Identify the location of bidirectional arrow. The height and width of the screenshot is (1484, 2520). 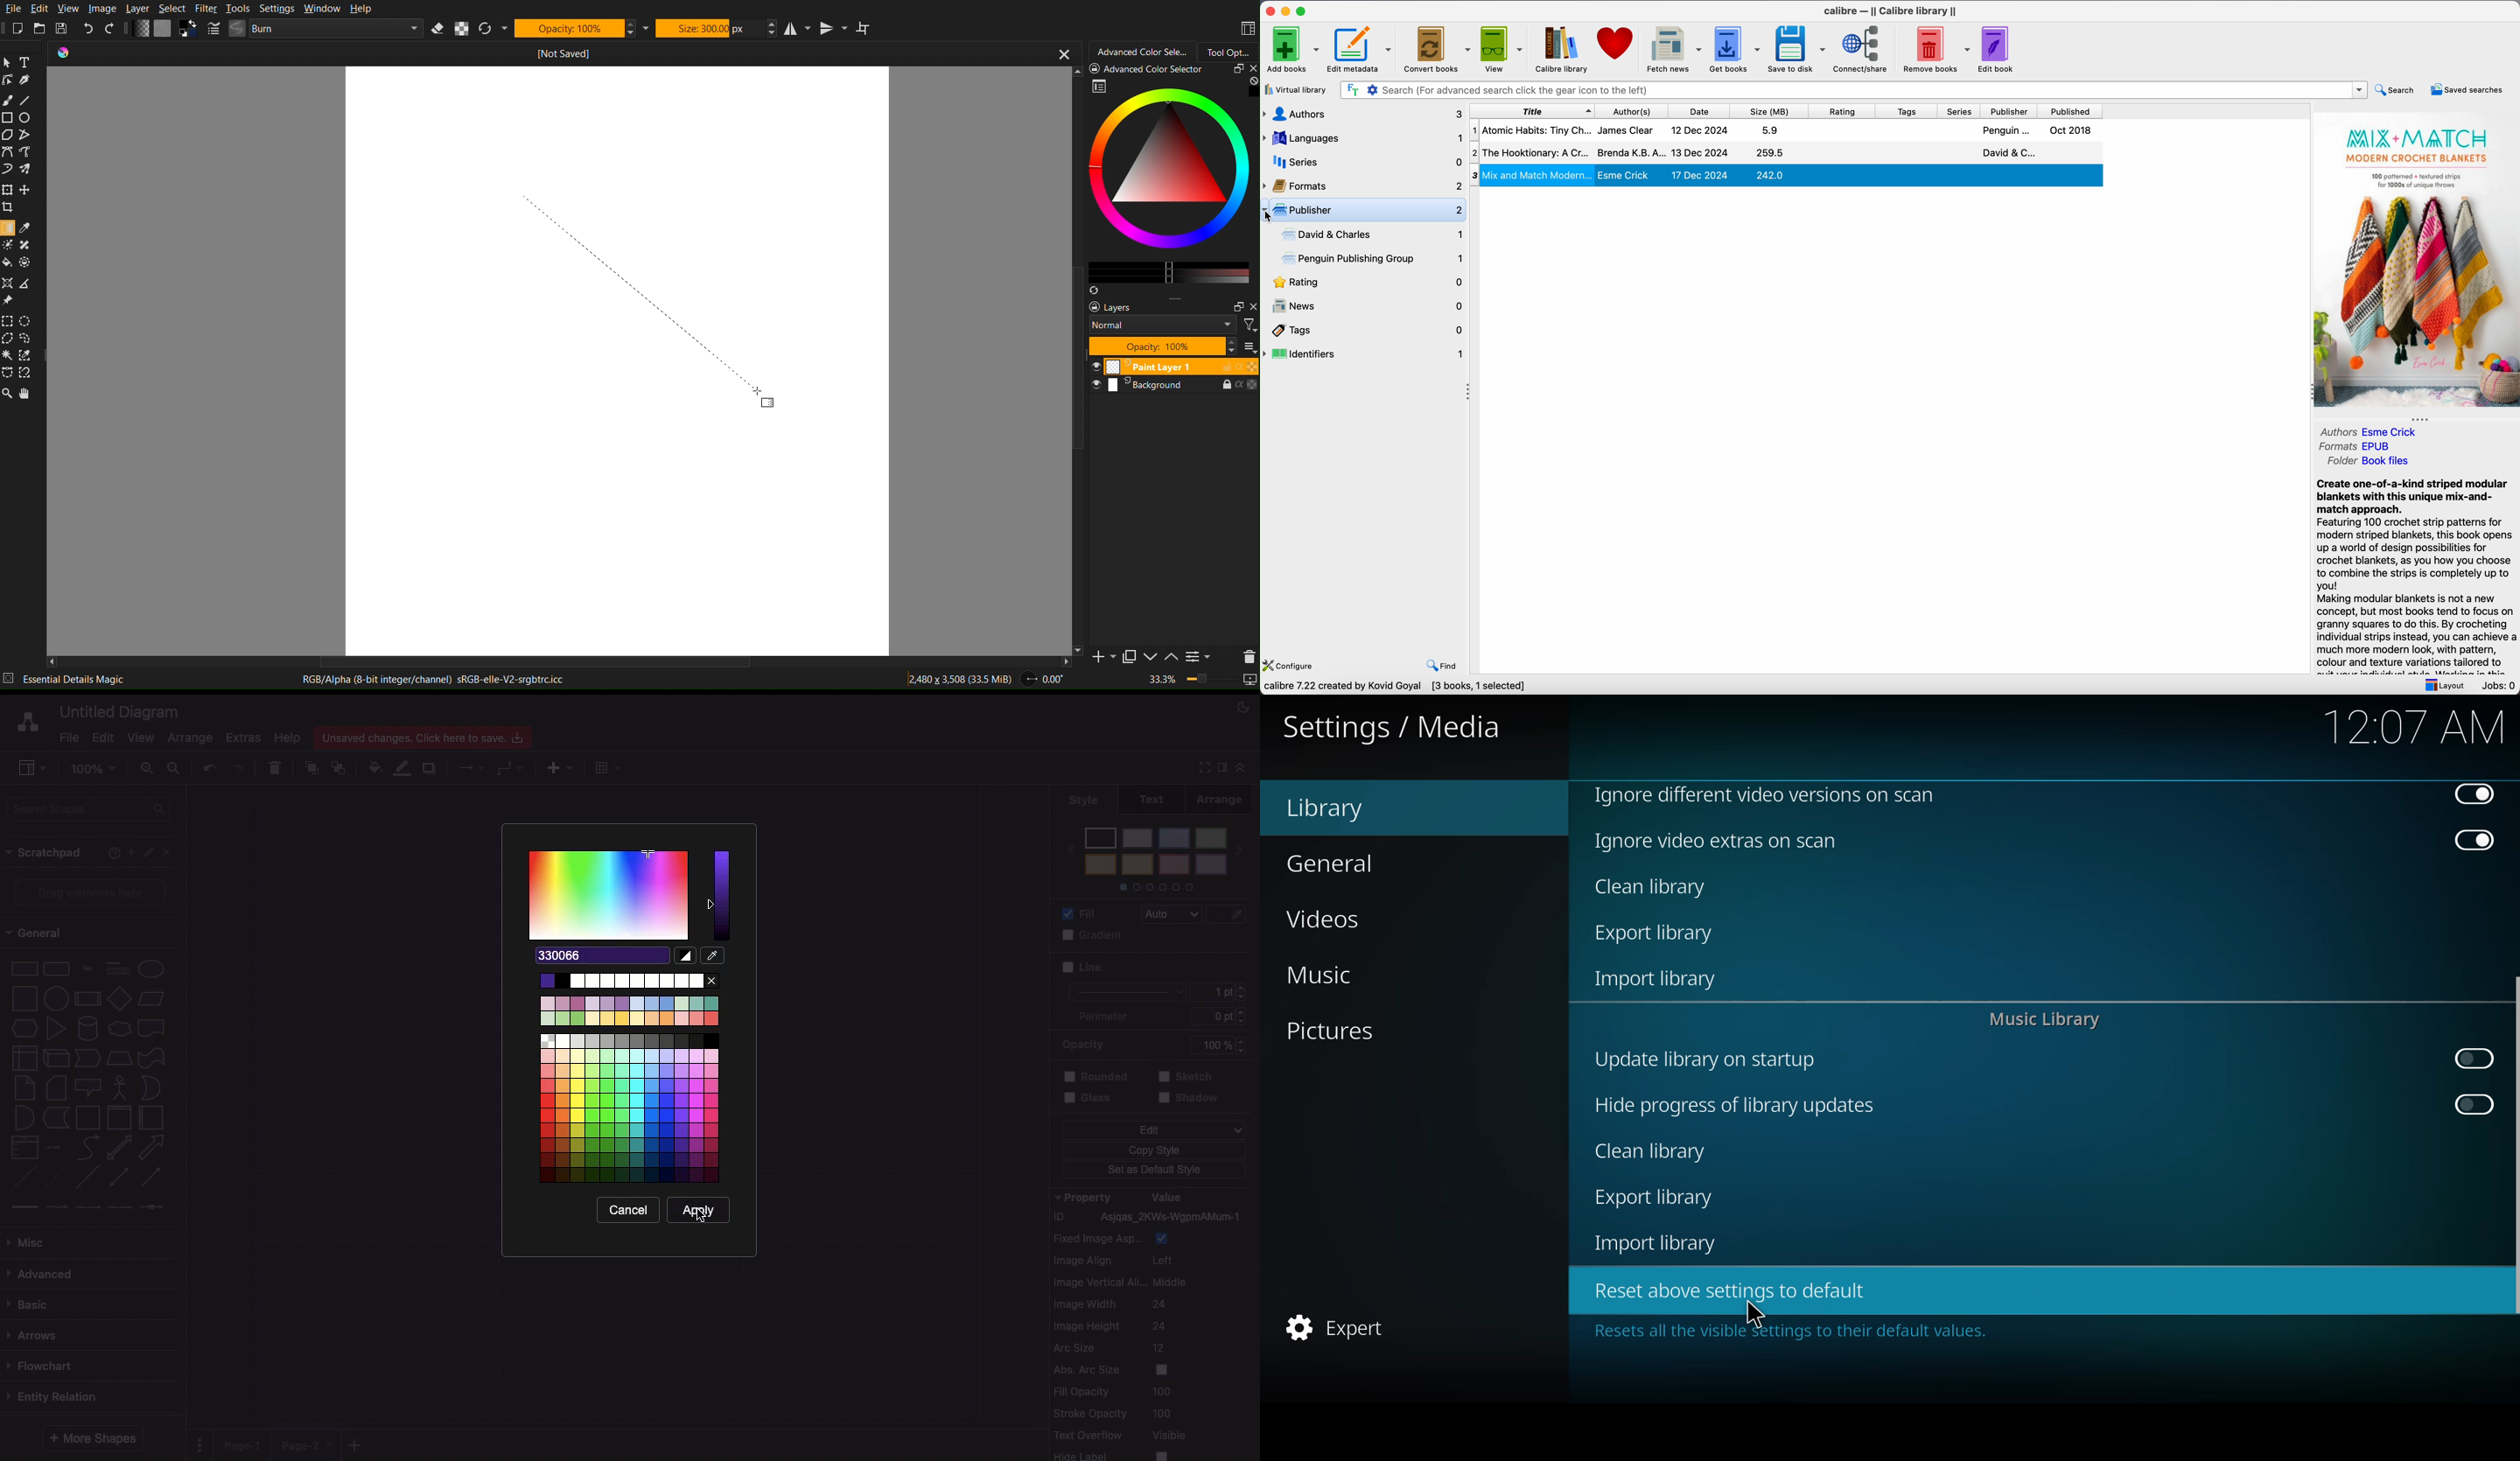
(119, 1147).